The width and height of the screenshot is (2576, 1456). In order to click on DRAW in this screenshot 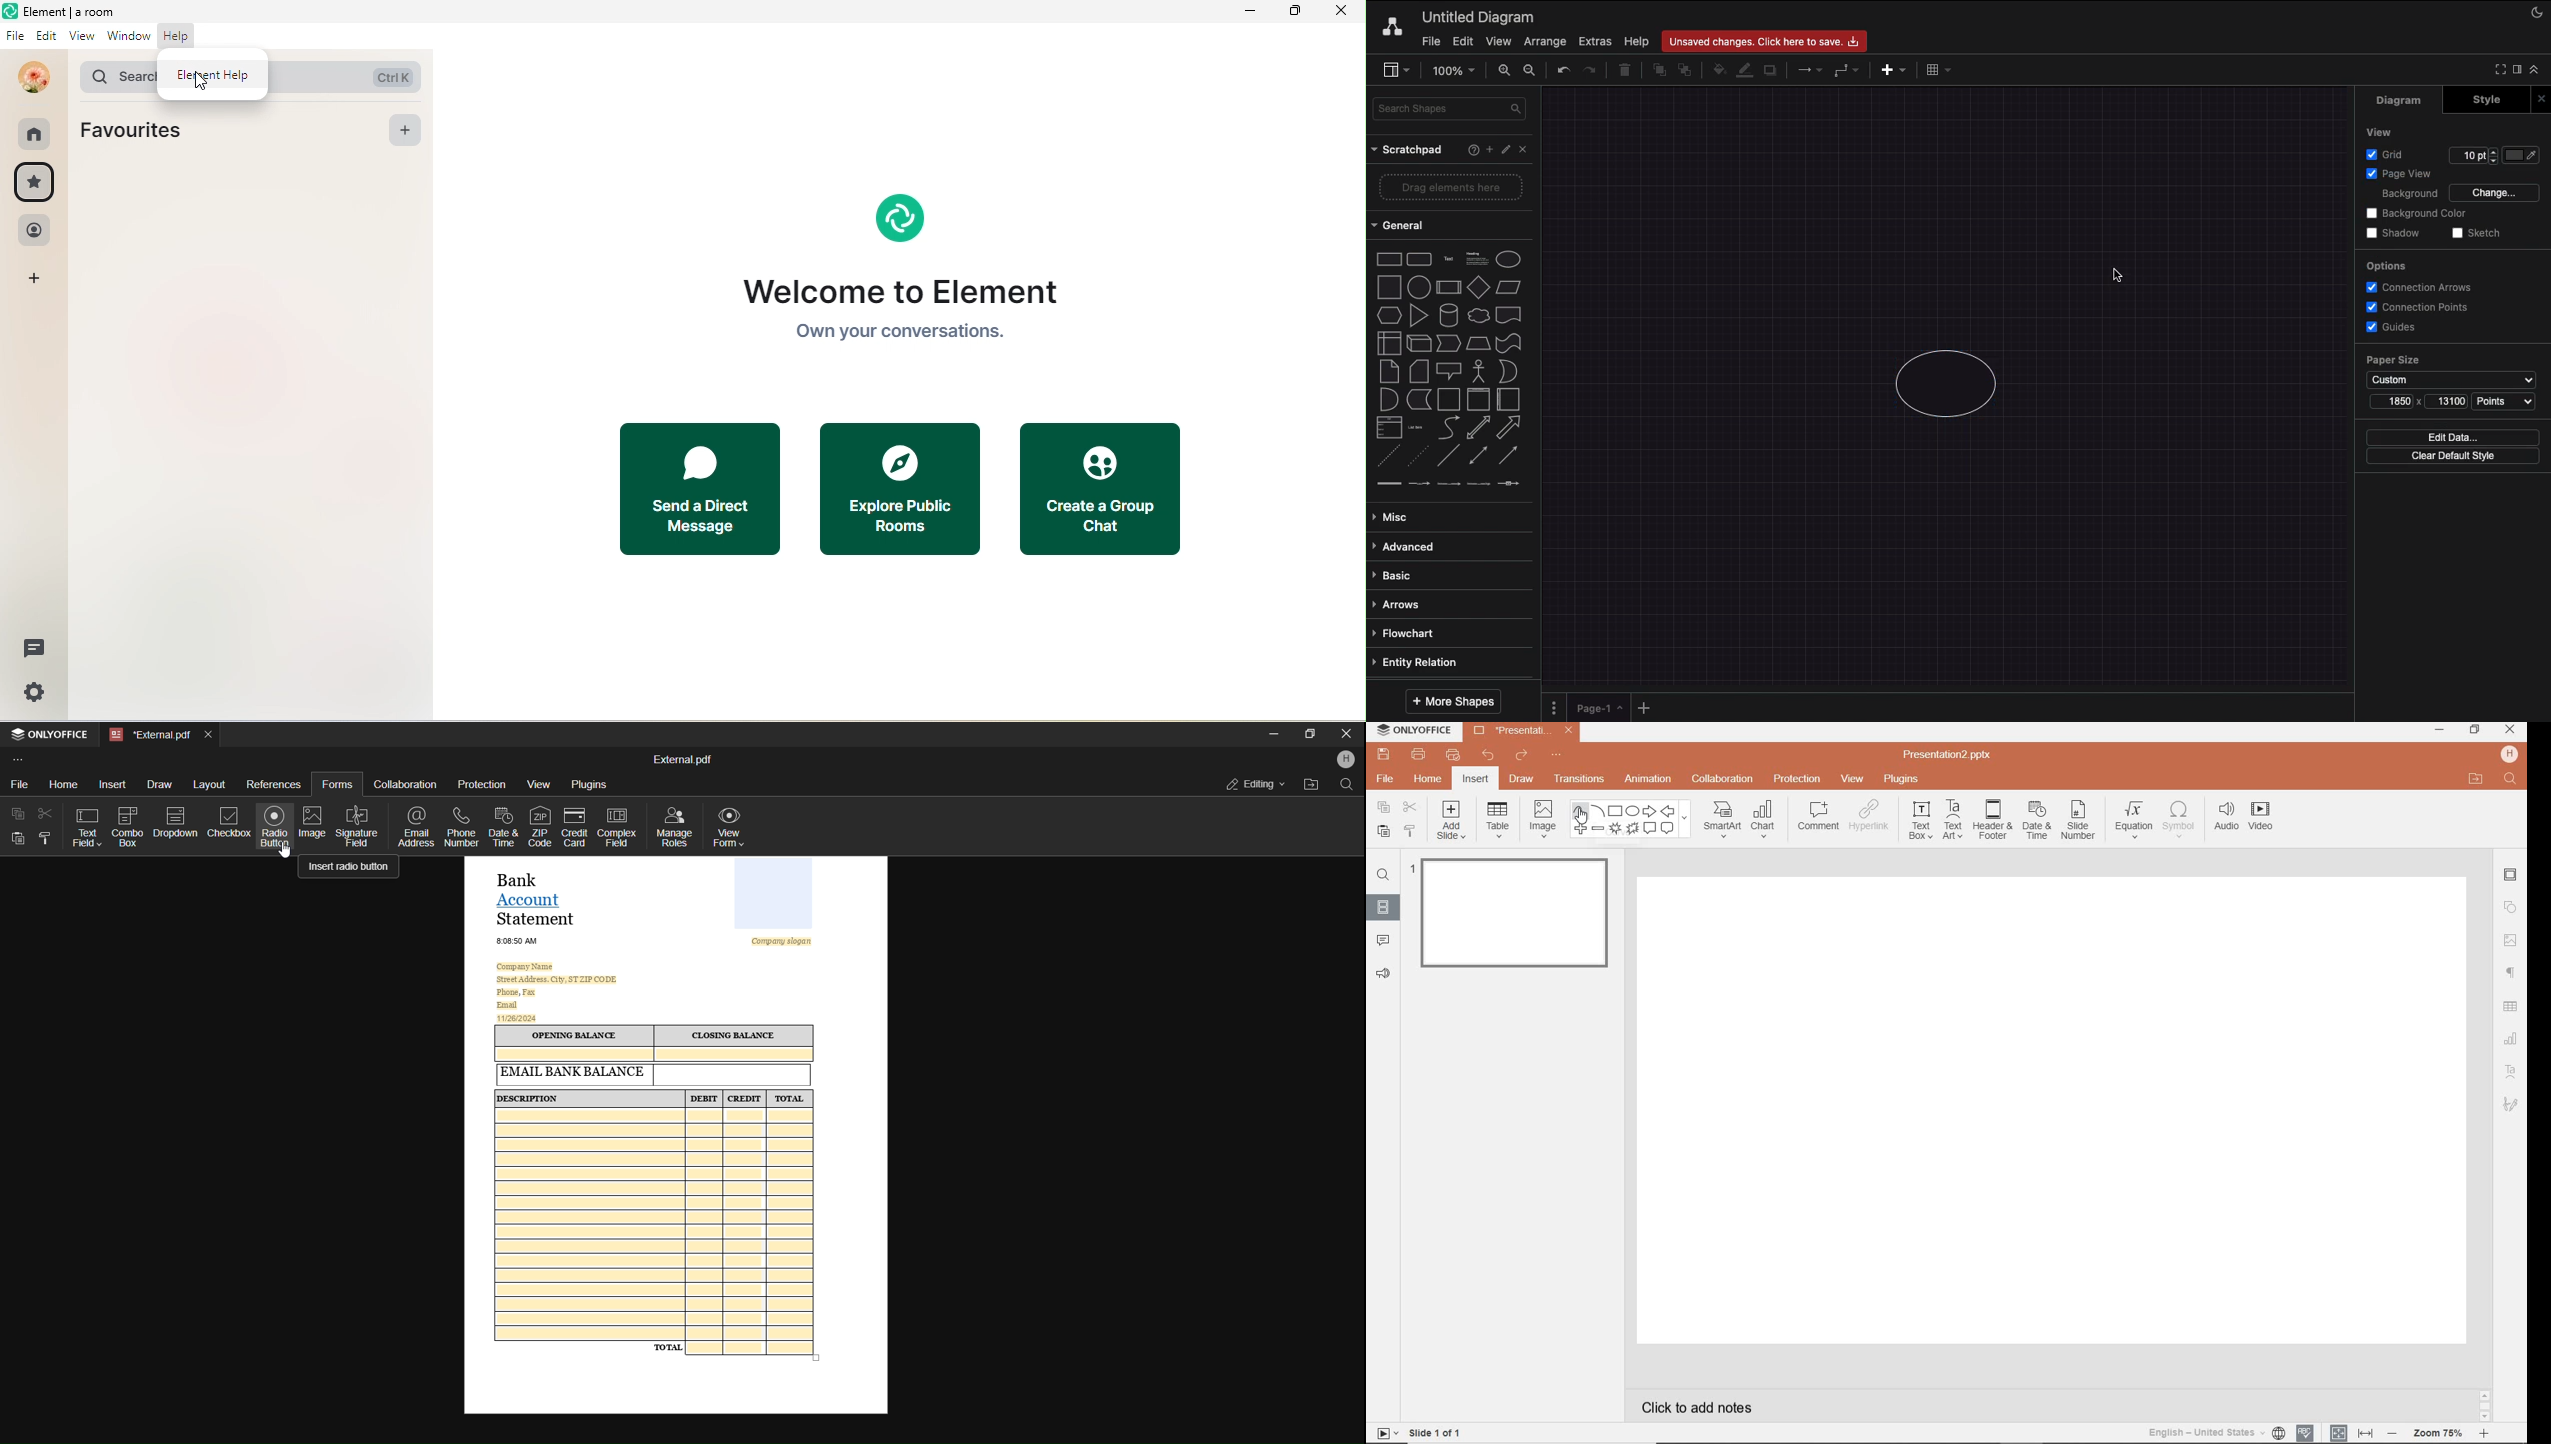, I will do `click(1522, 780)`.